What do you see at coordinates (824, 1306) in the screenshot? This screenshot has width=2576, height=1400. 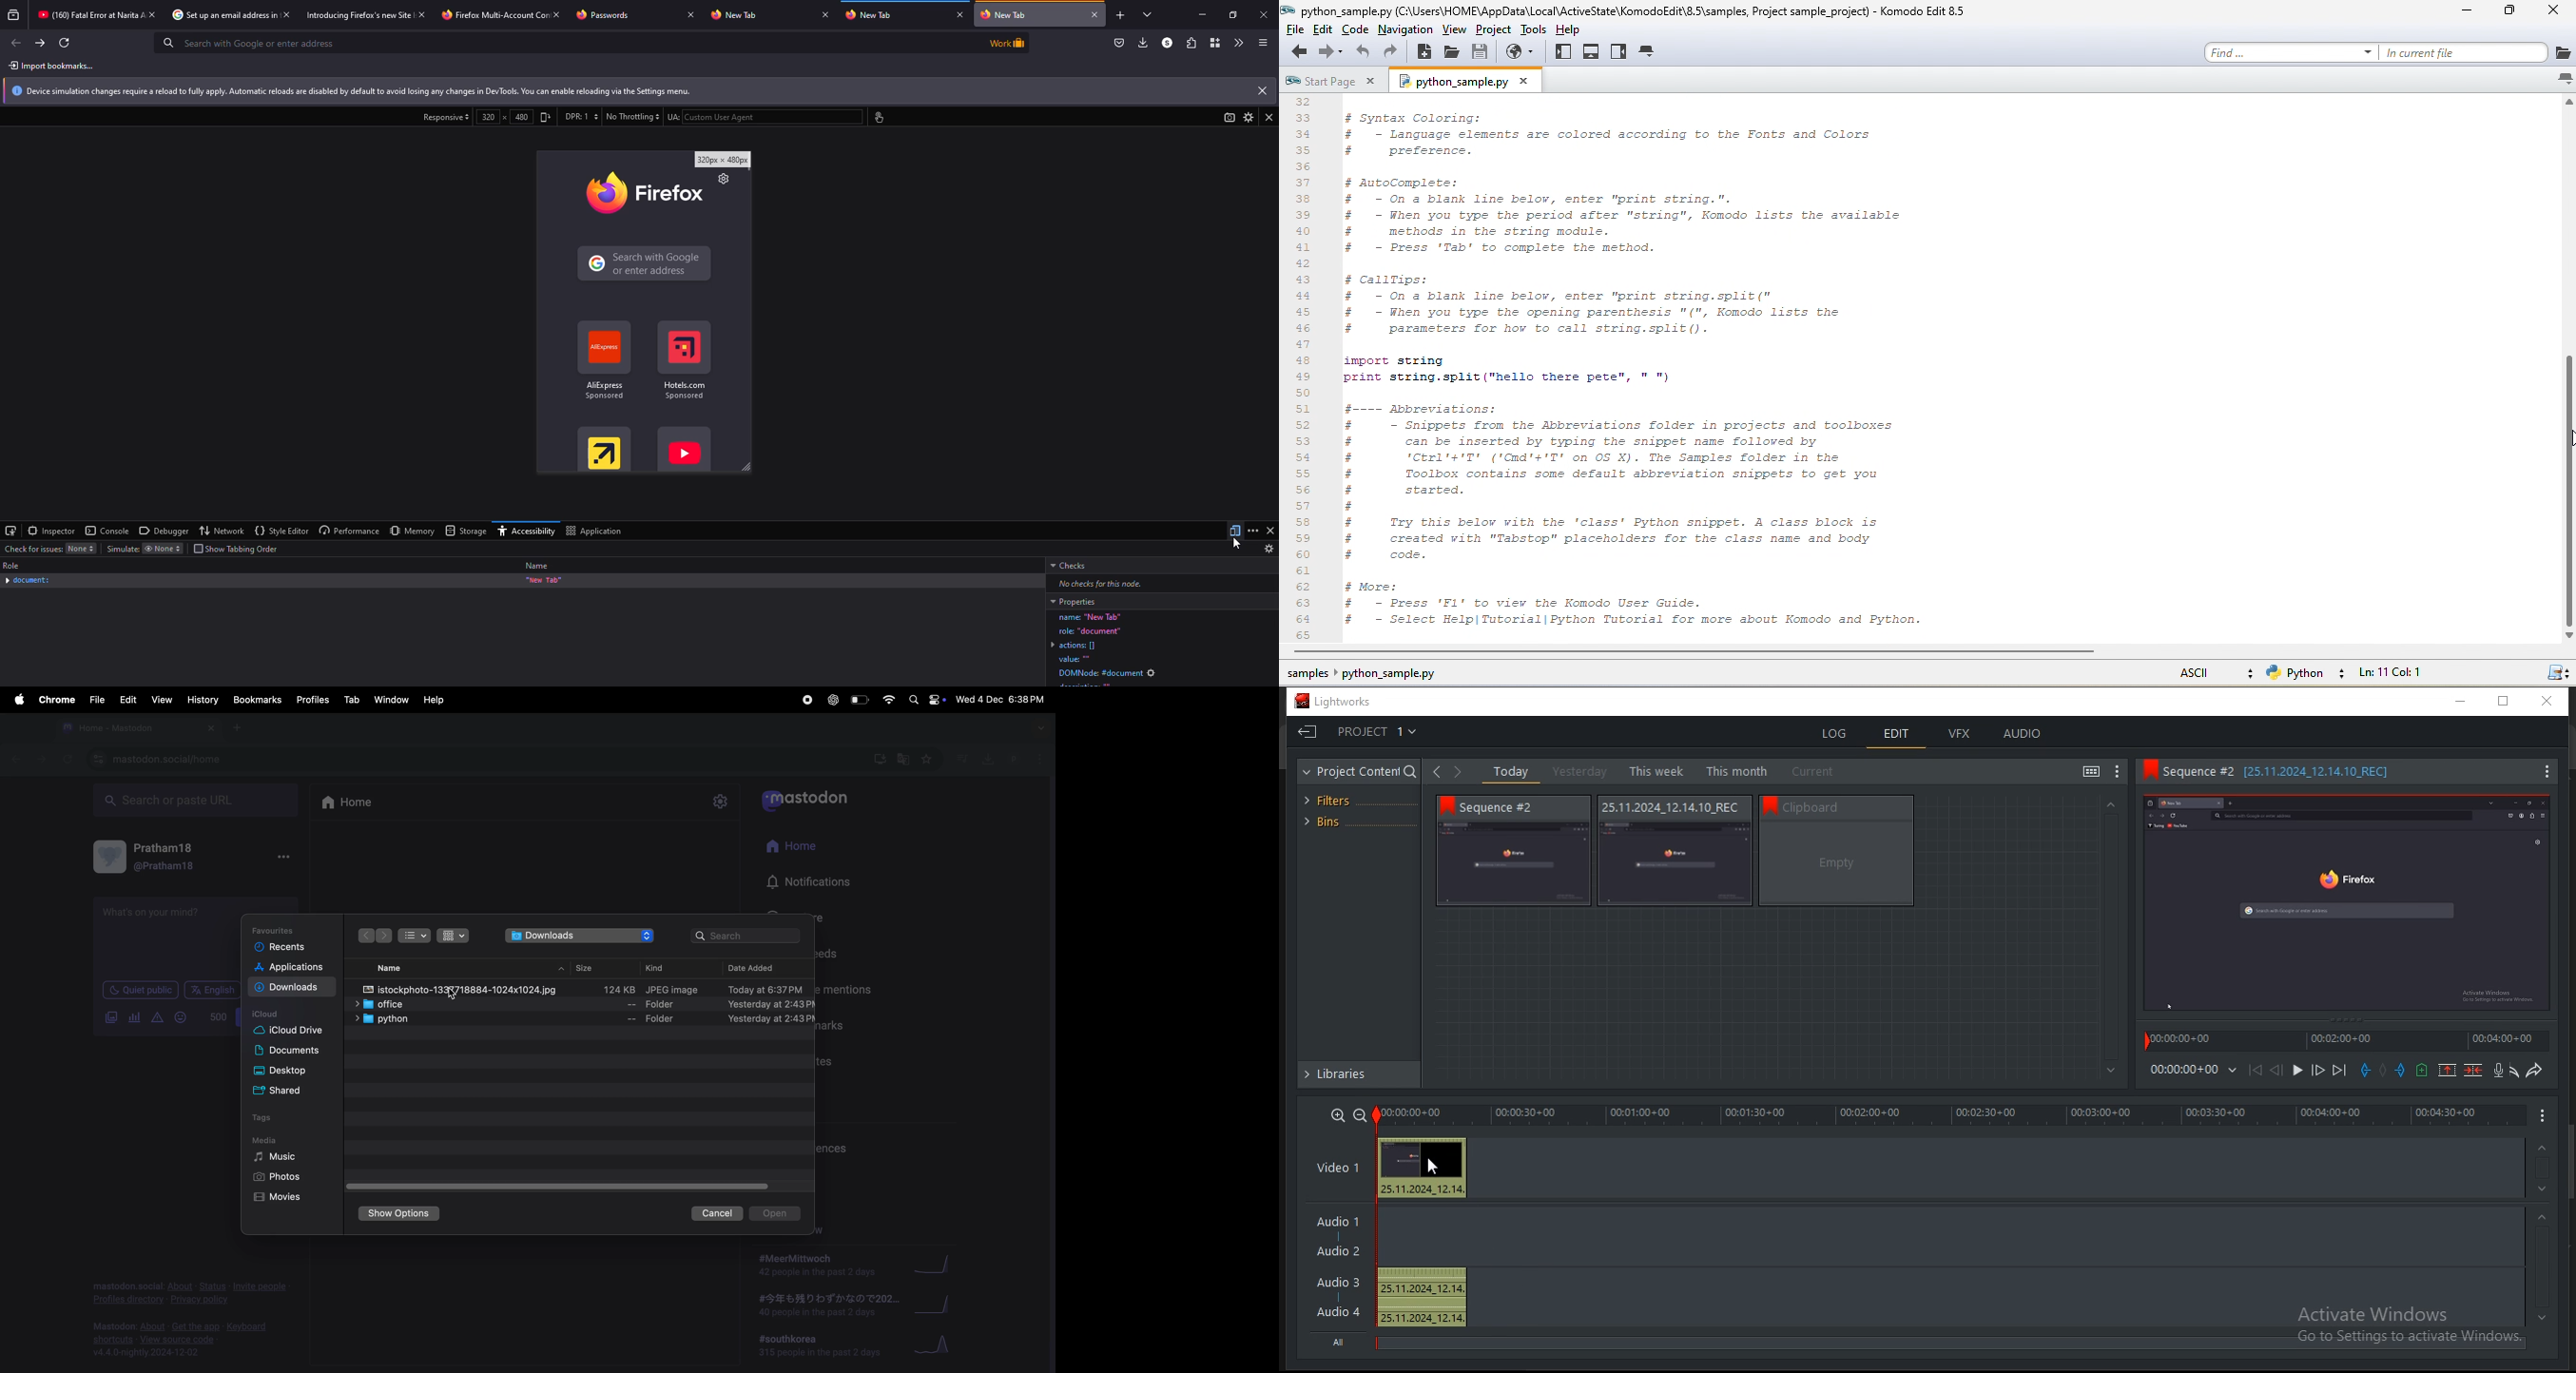 I see `japanese` at bounding box center [824, 1306].